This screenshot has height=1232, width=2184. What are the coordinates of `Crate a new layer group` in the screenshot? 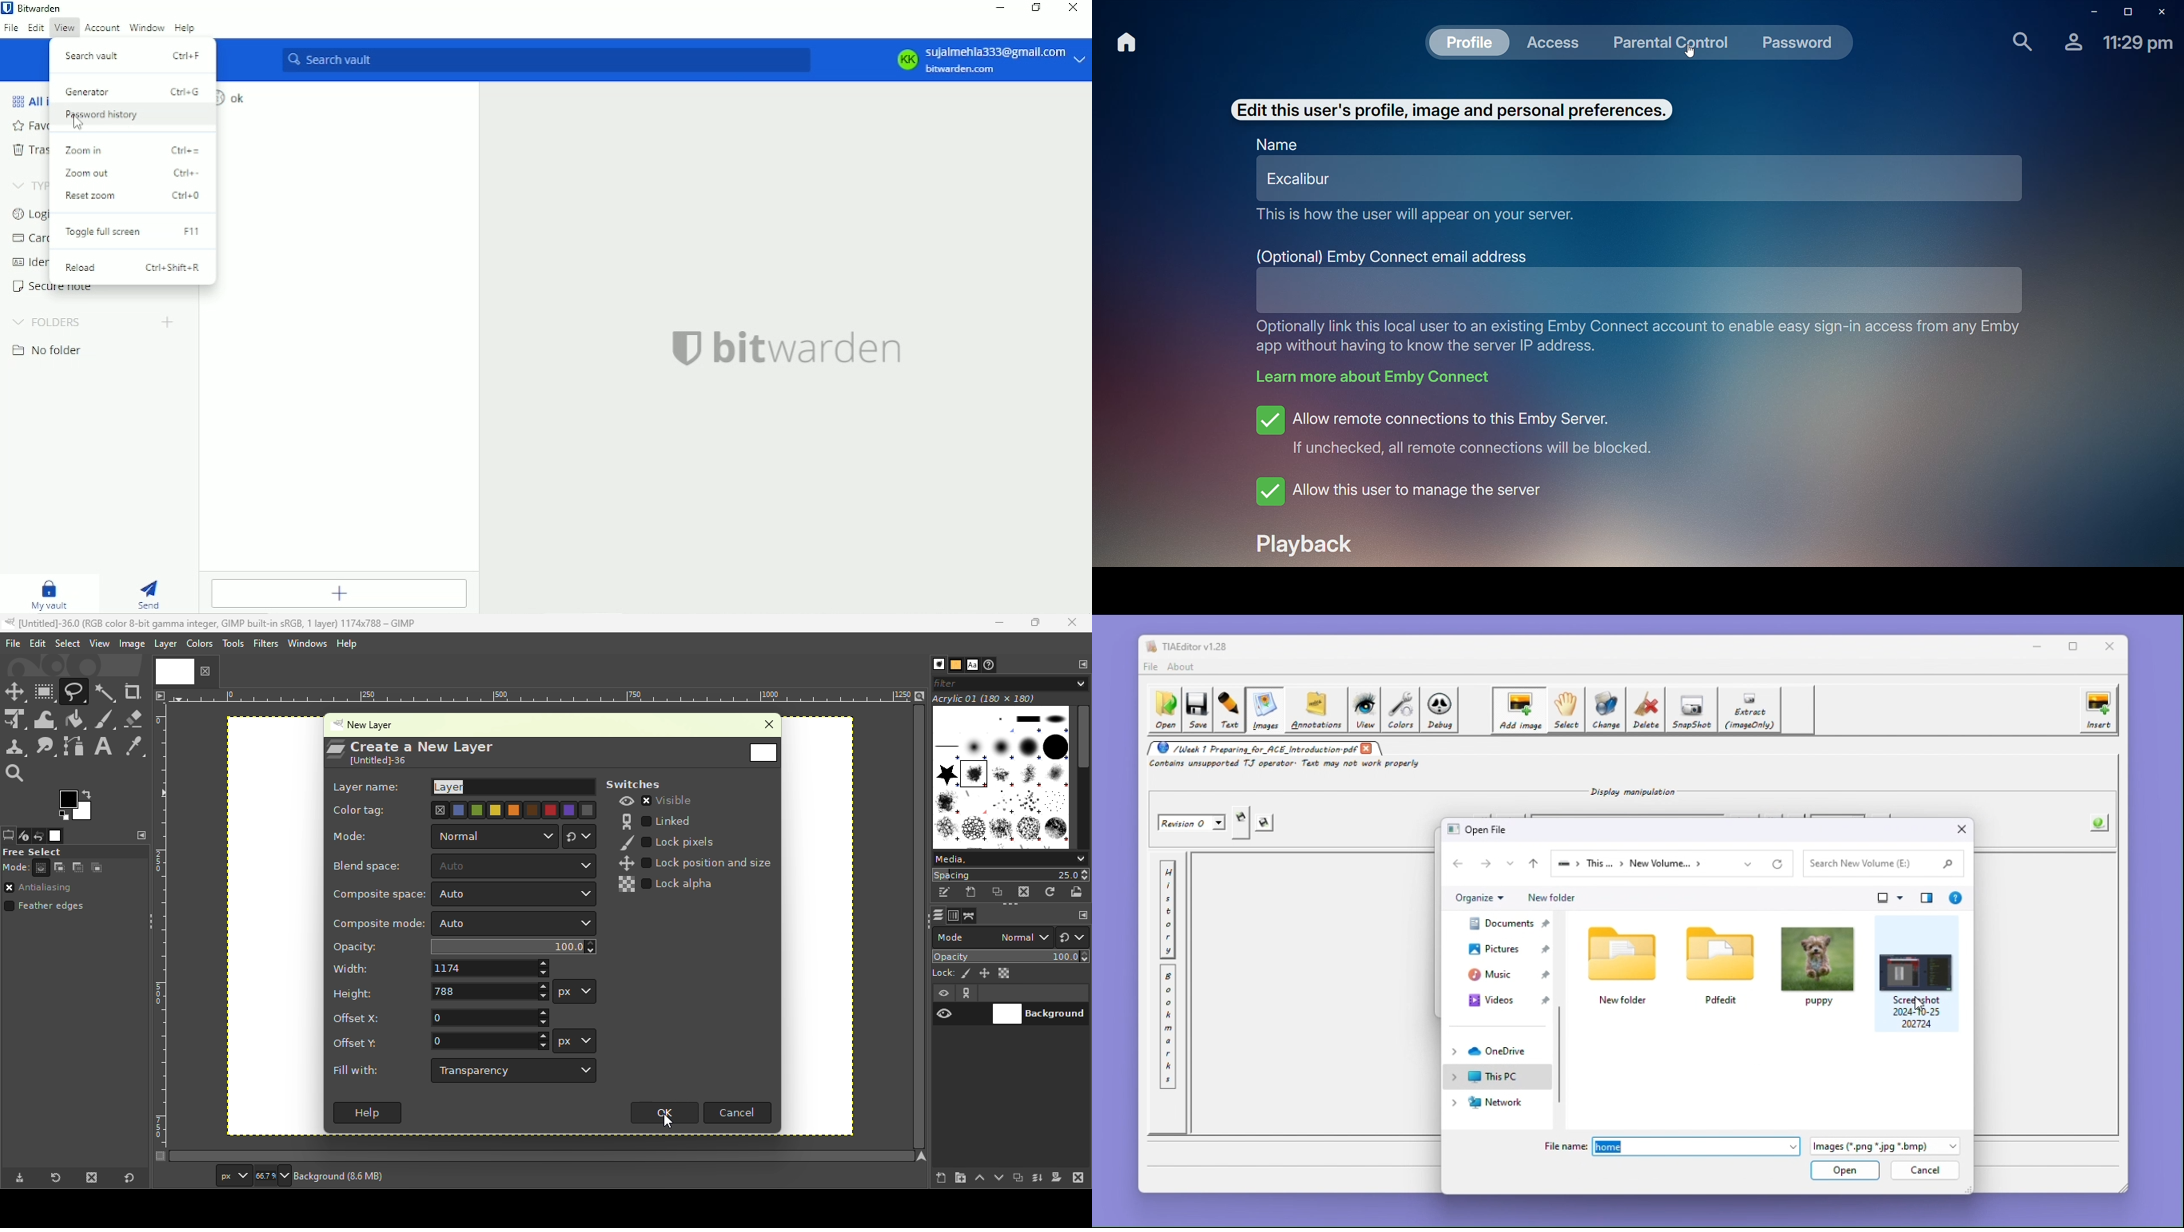 It's located at (959, 1178).